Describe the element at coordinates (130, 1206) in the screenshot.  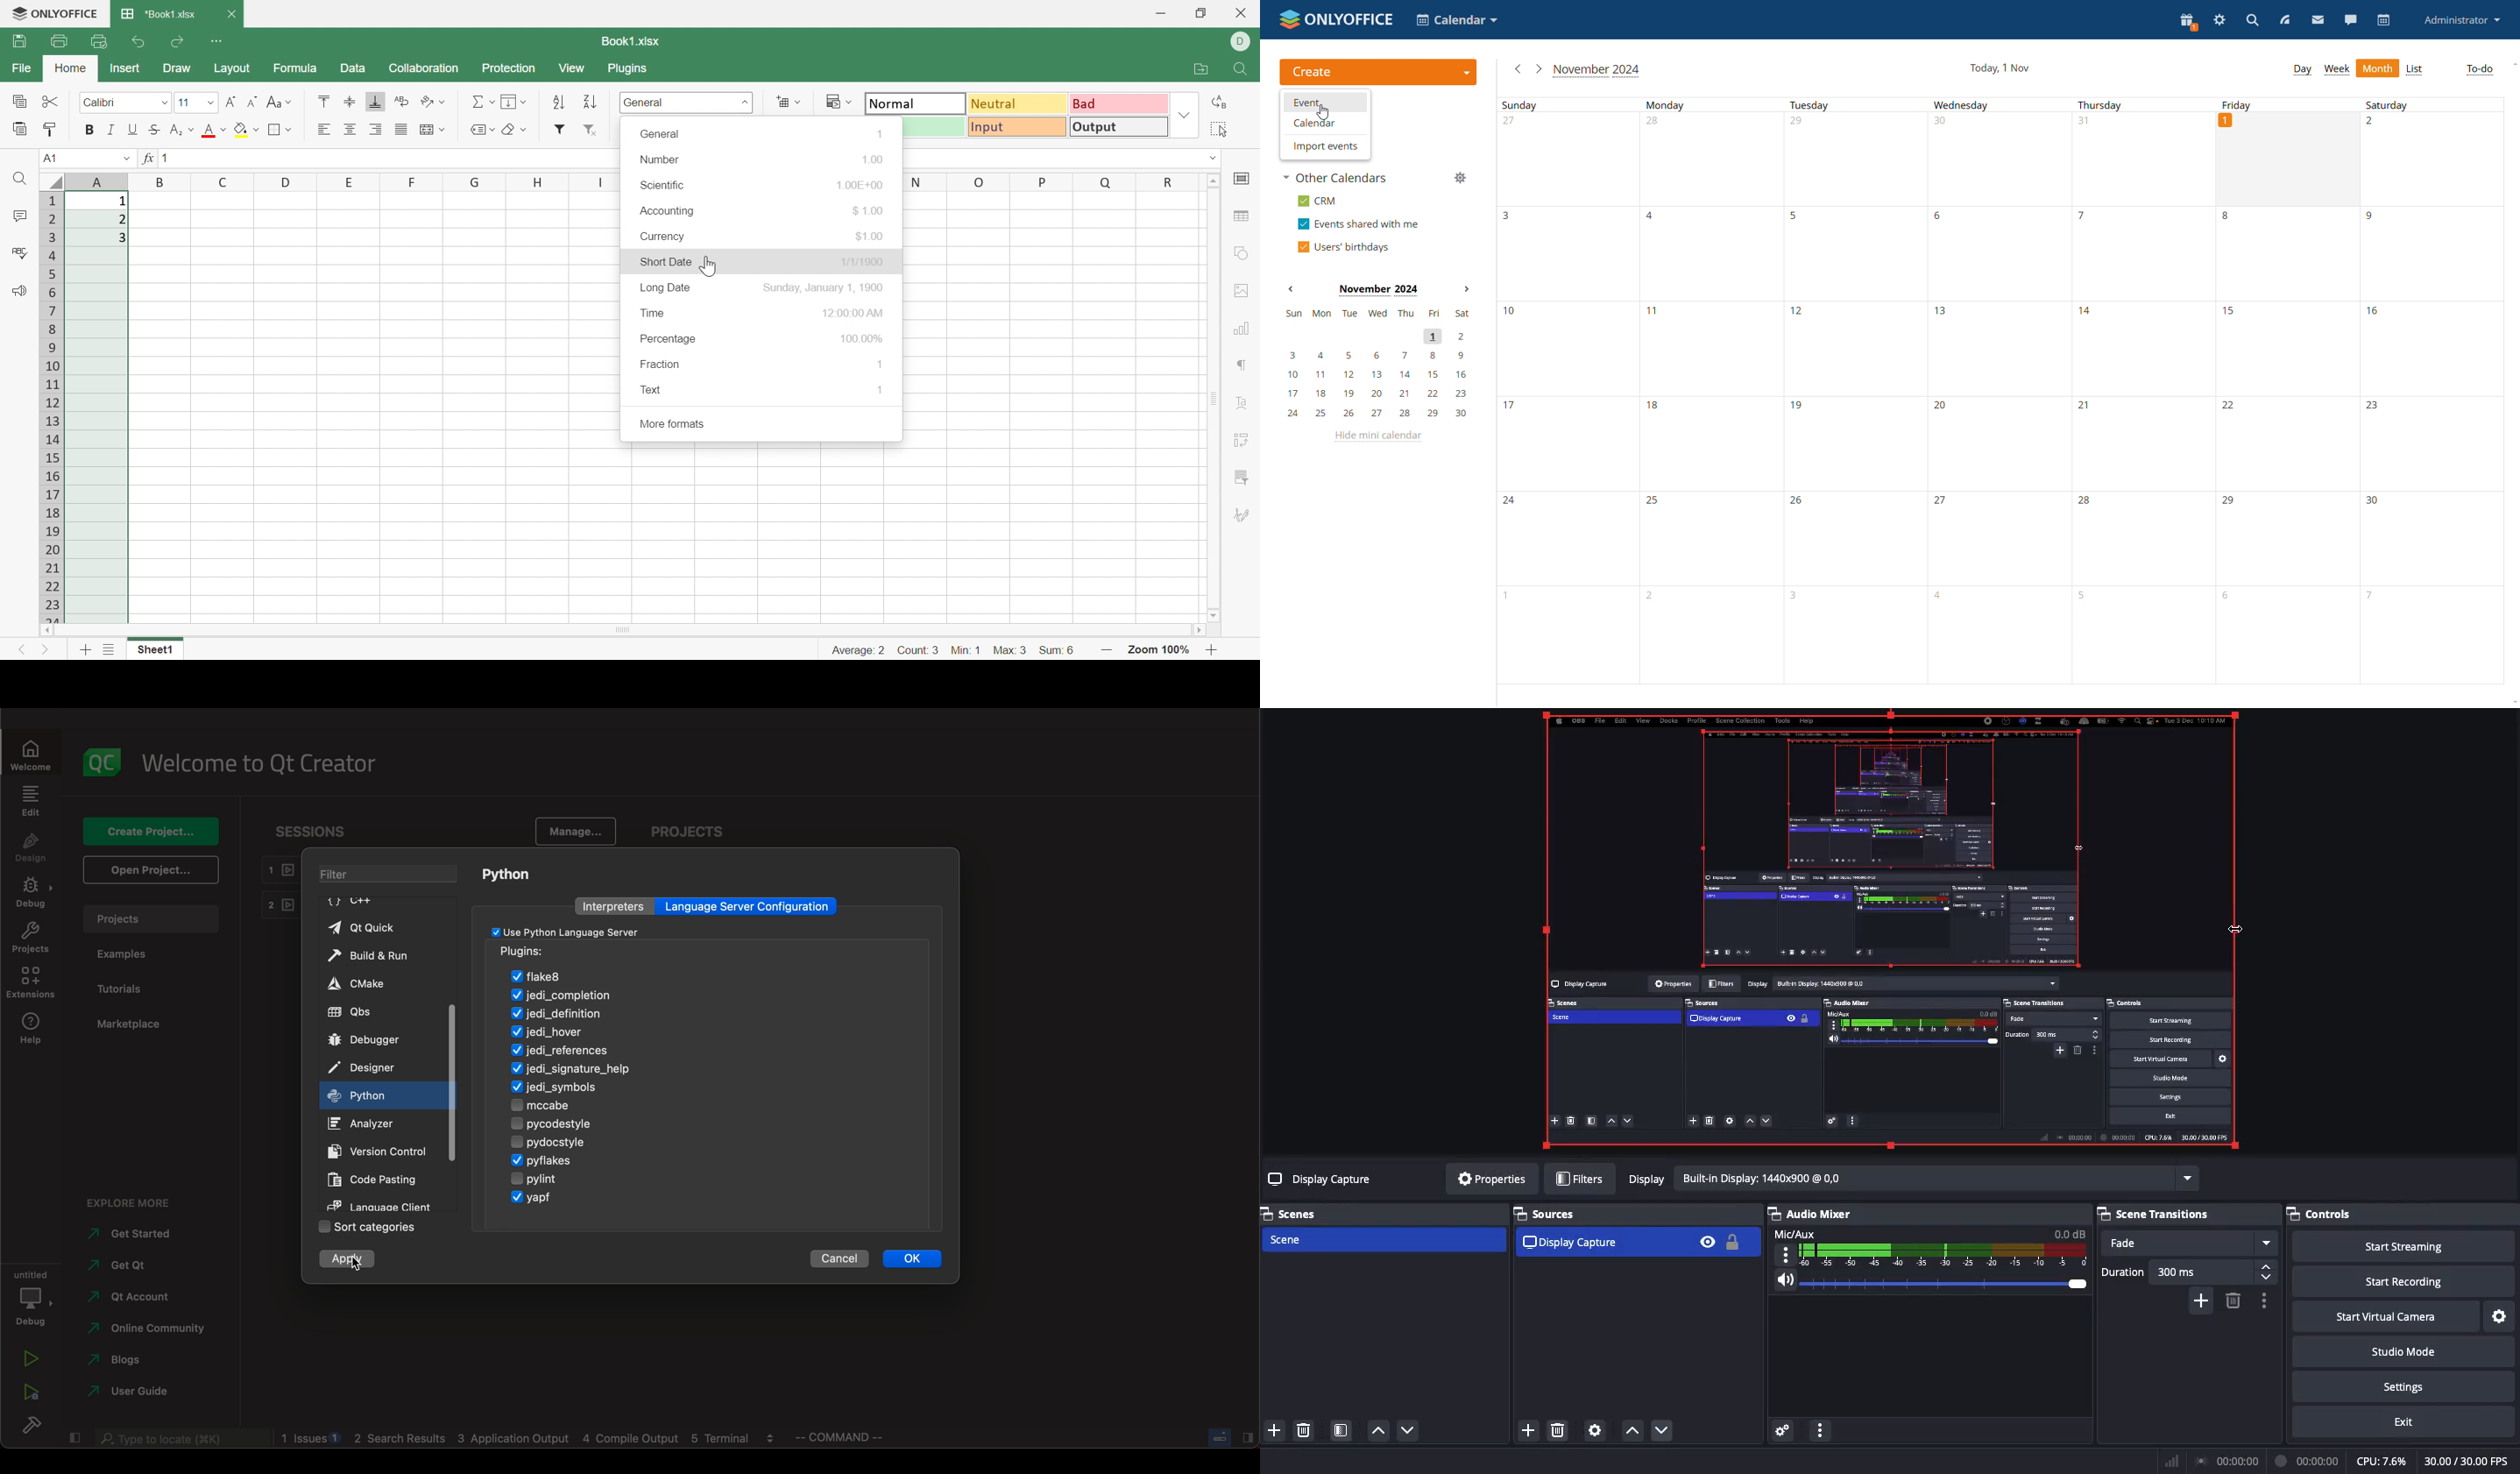
I see `explore` at that location.